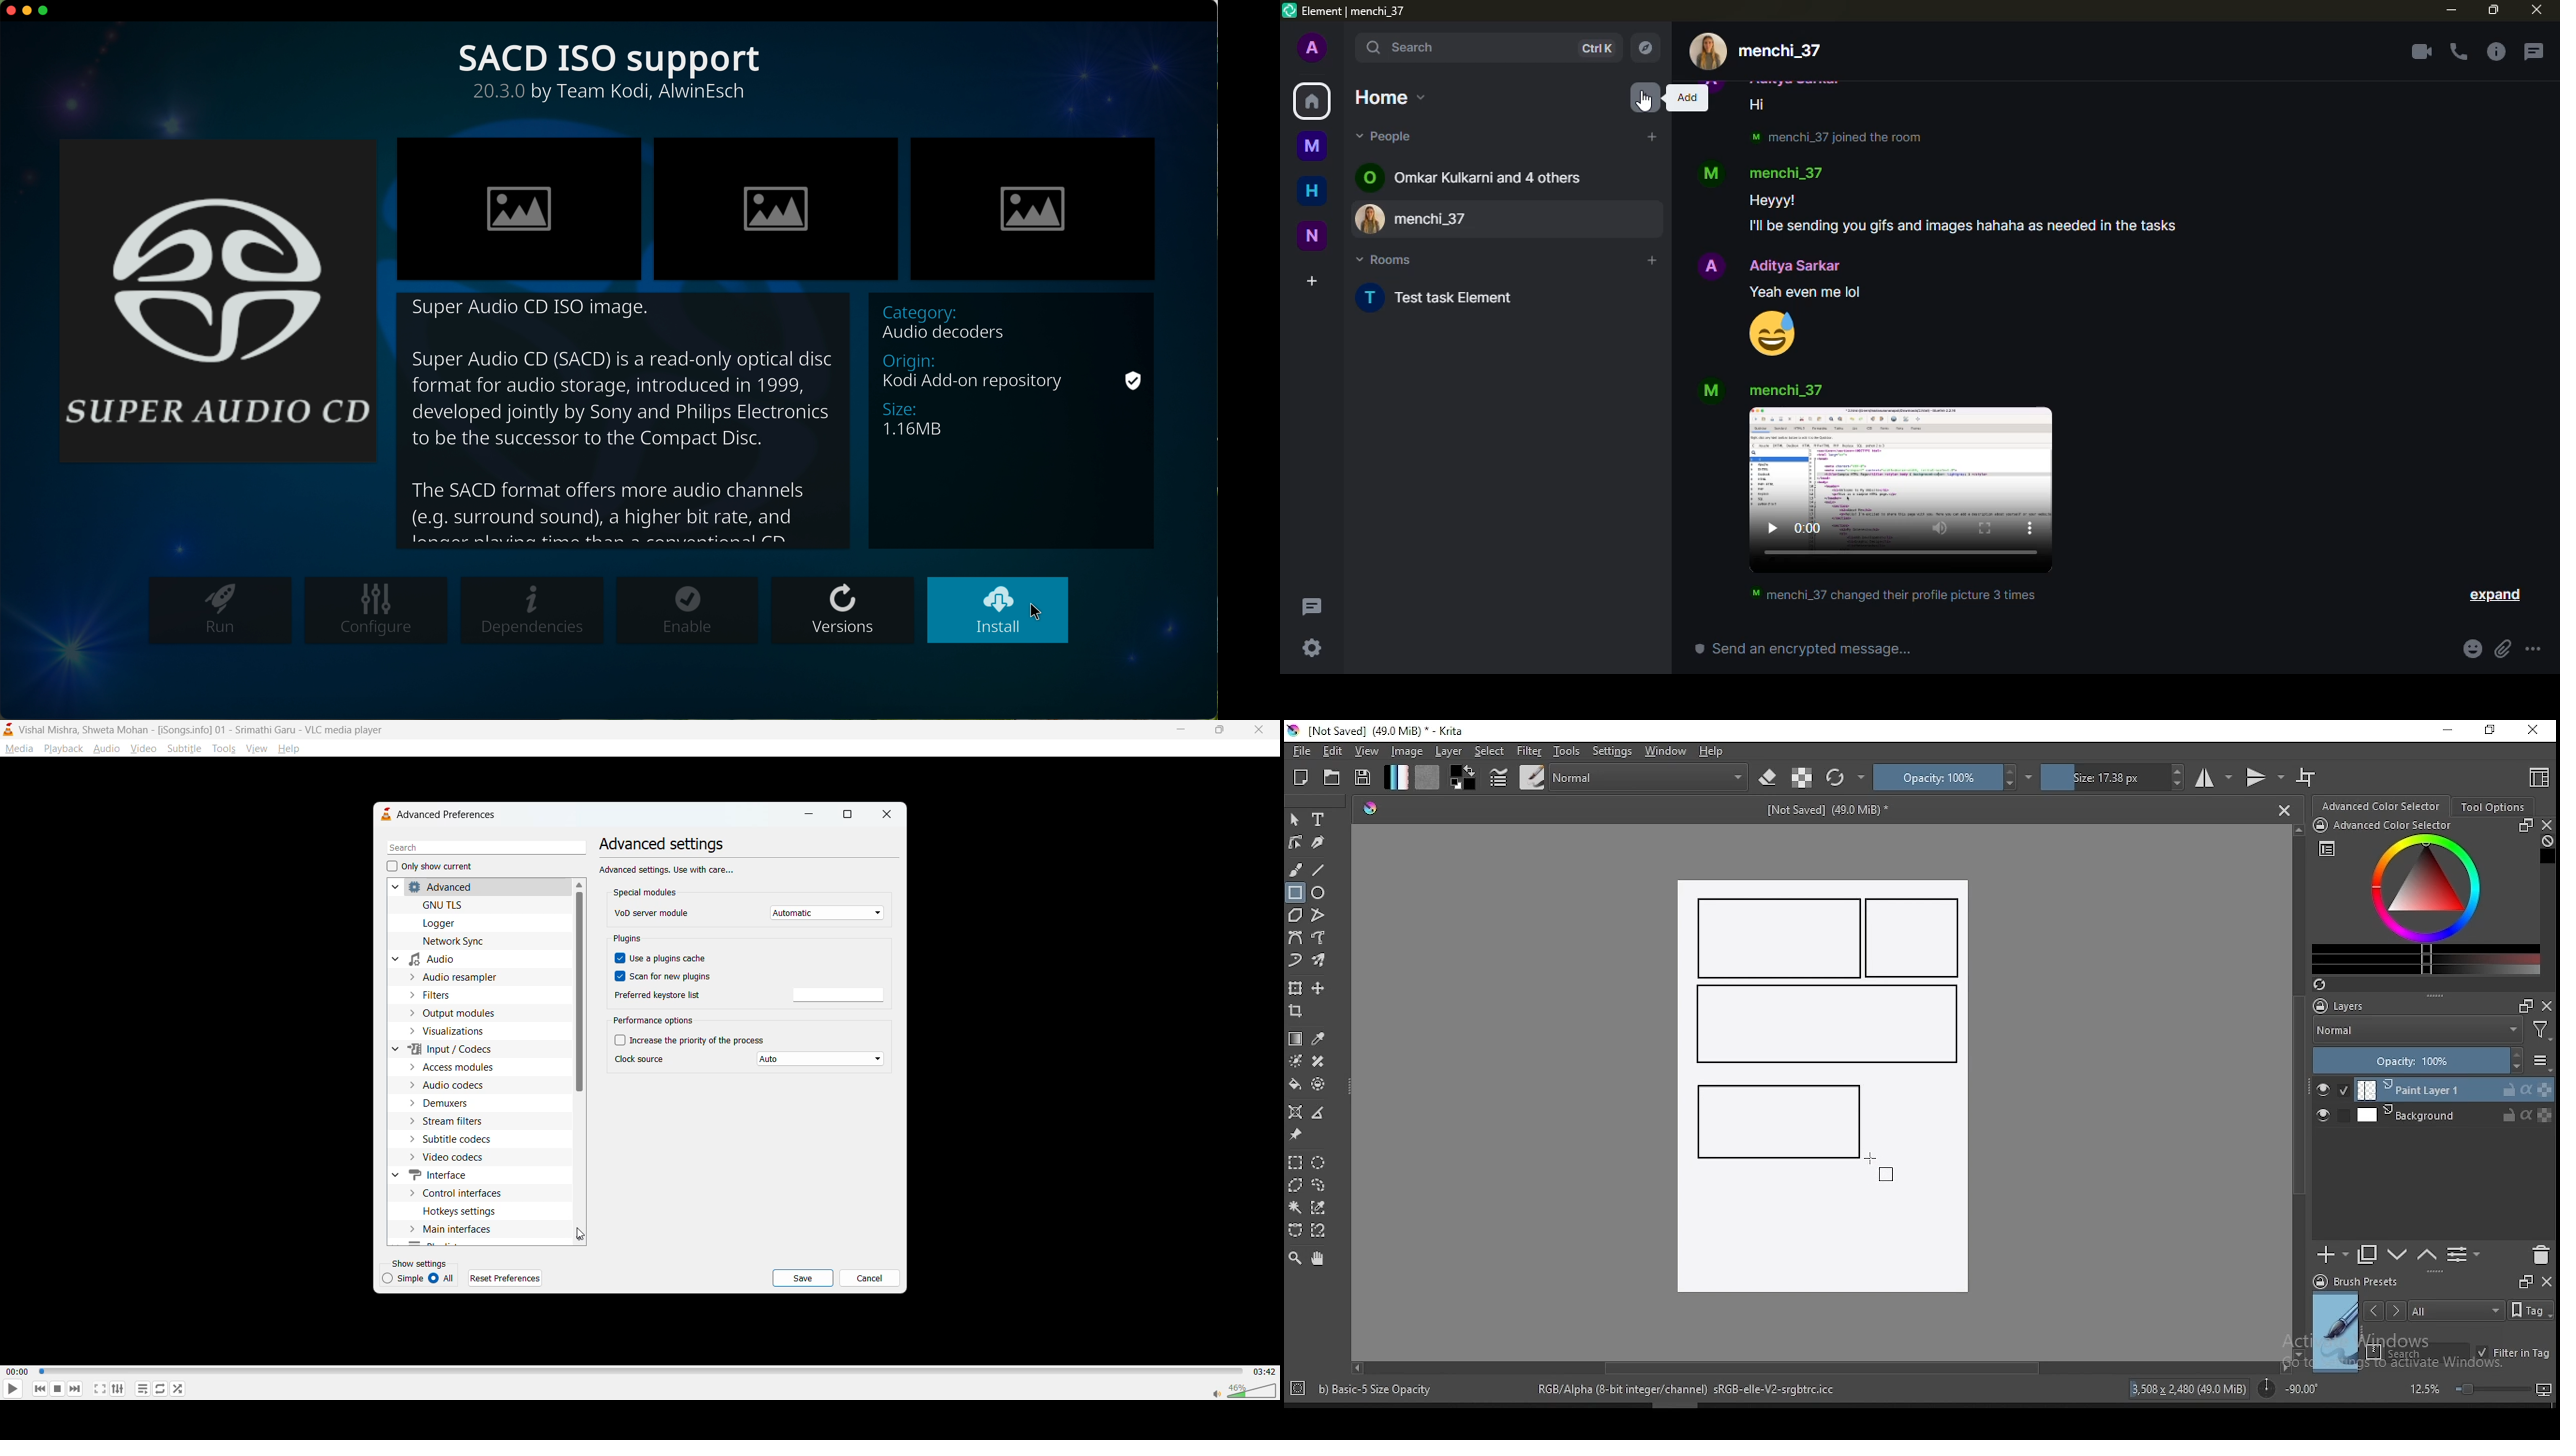  I want to click on dynamic brush tool, so click(1295, 961).